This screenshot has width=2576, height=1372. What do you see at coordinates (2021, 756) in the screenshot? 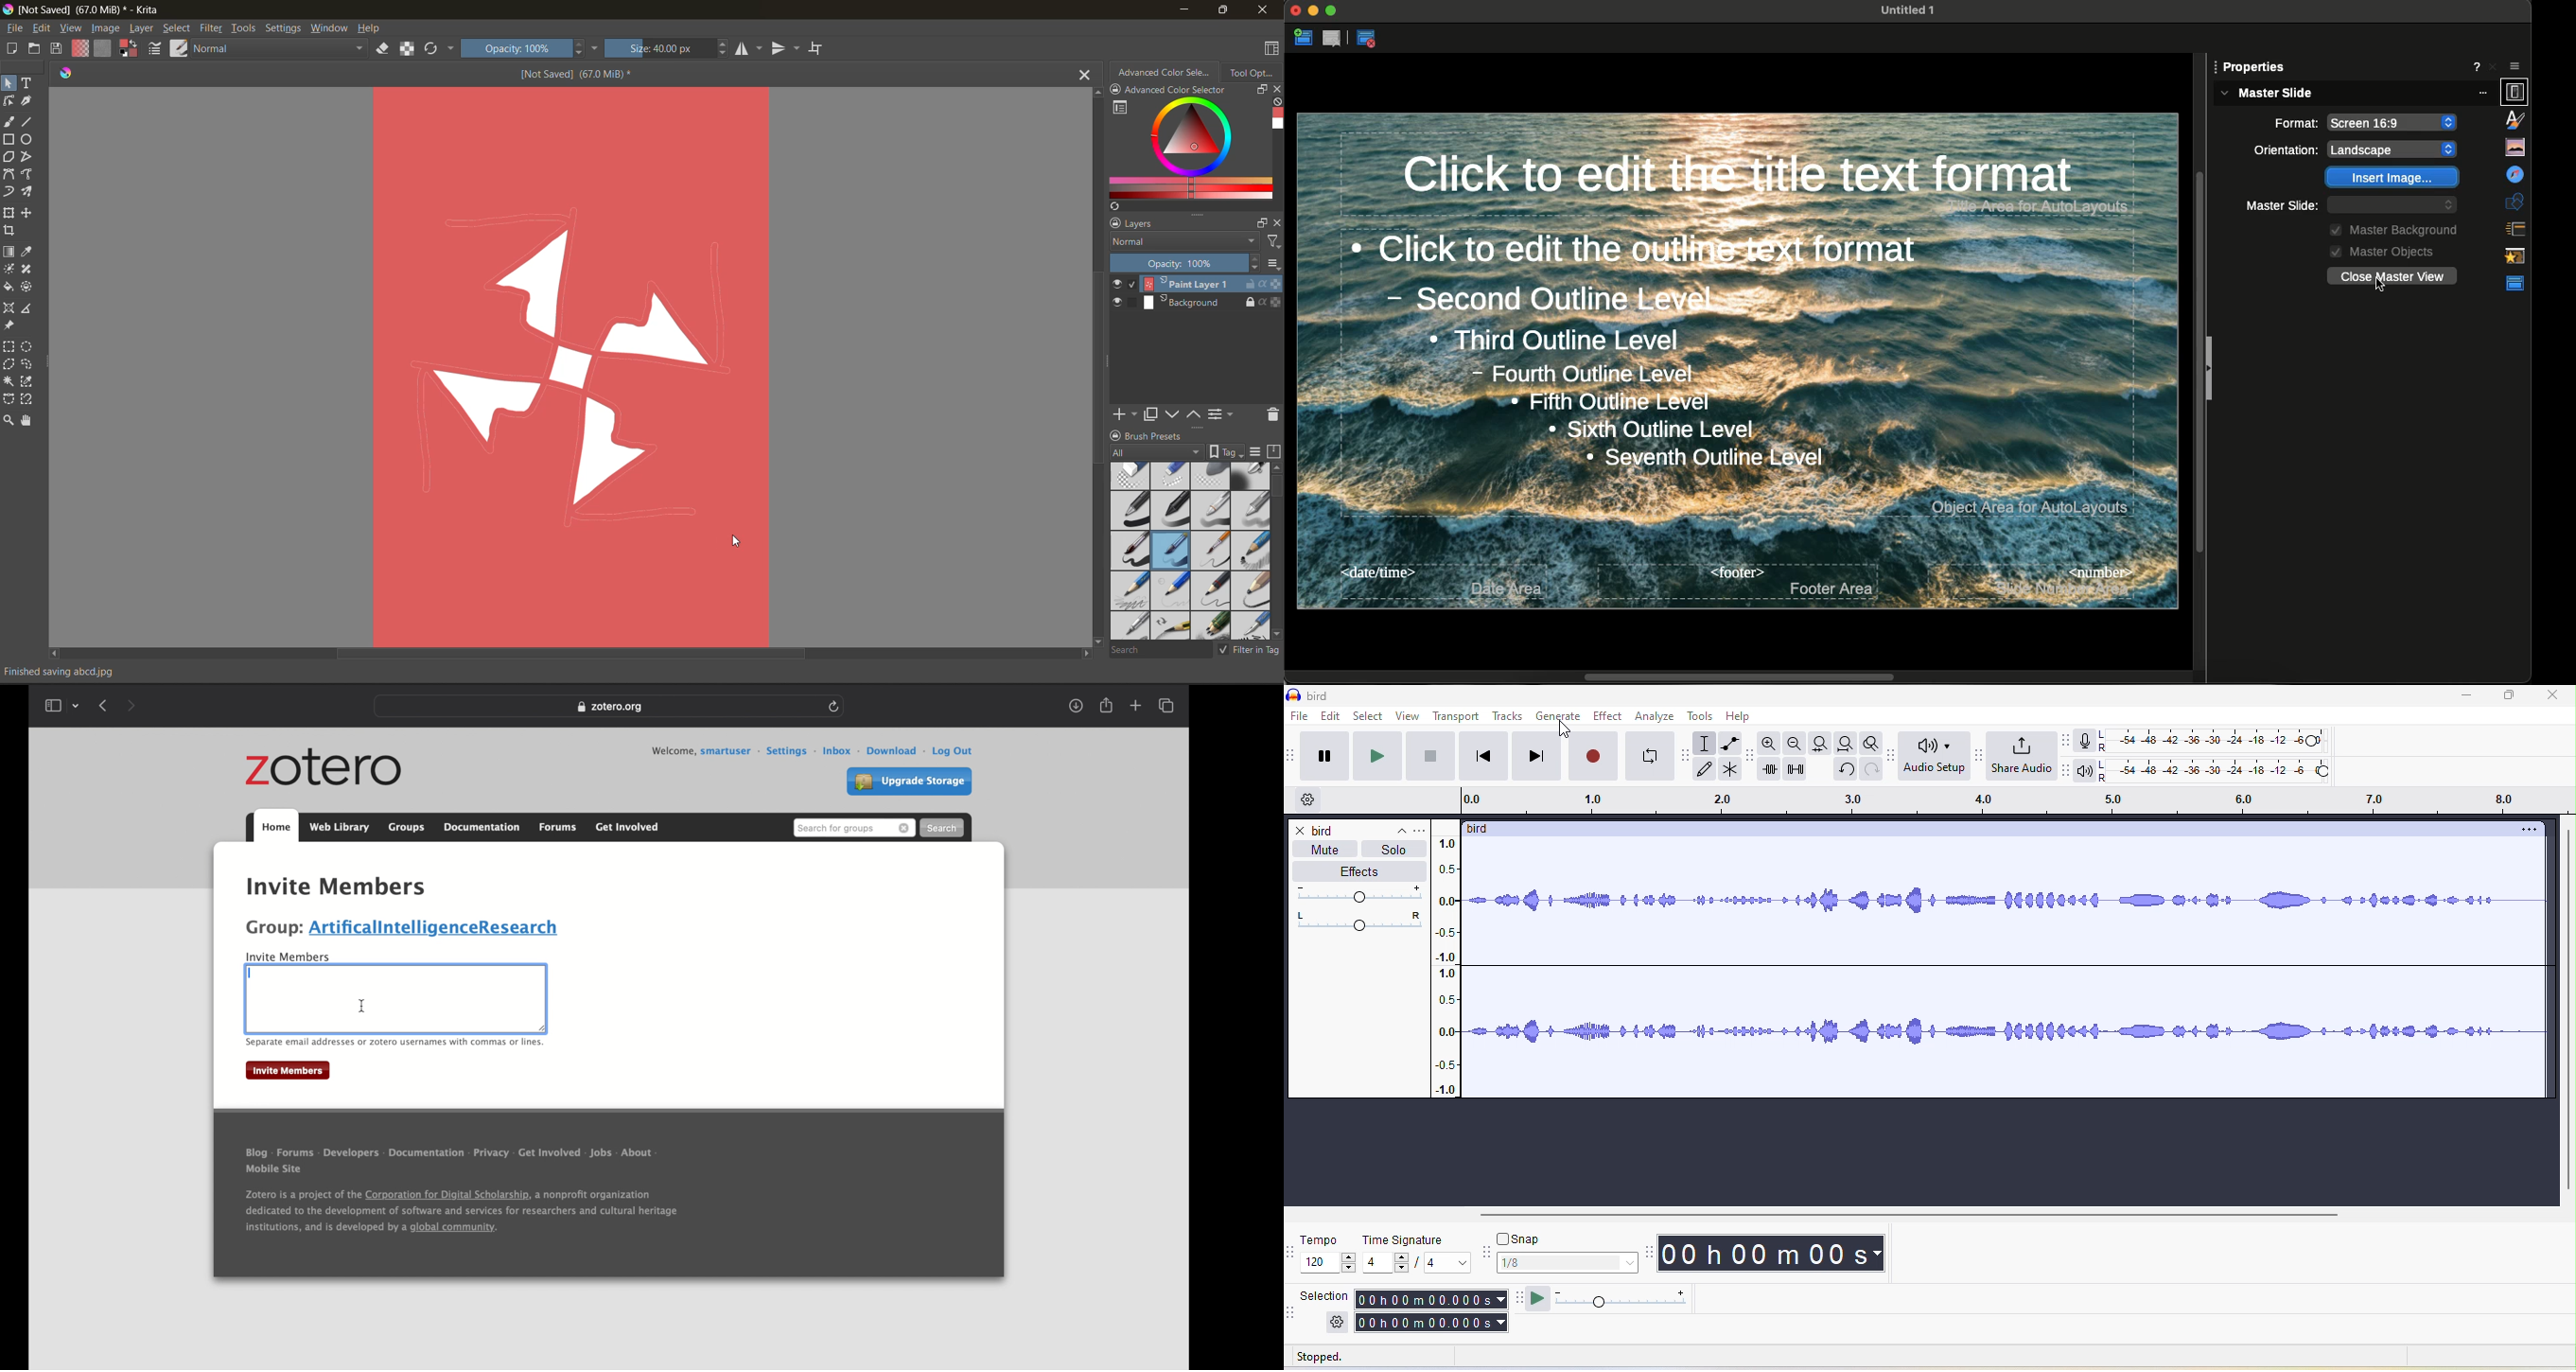
I see `share audio` at bounding box center [2021, 756].